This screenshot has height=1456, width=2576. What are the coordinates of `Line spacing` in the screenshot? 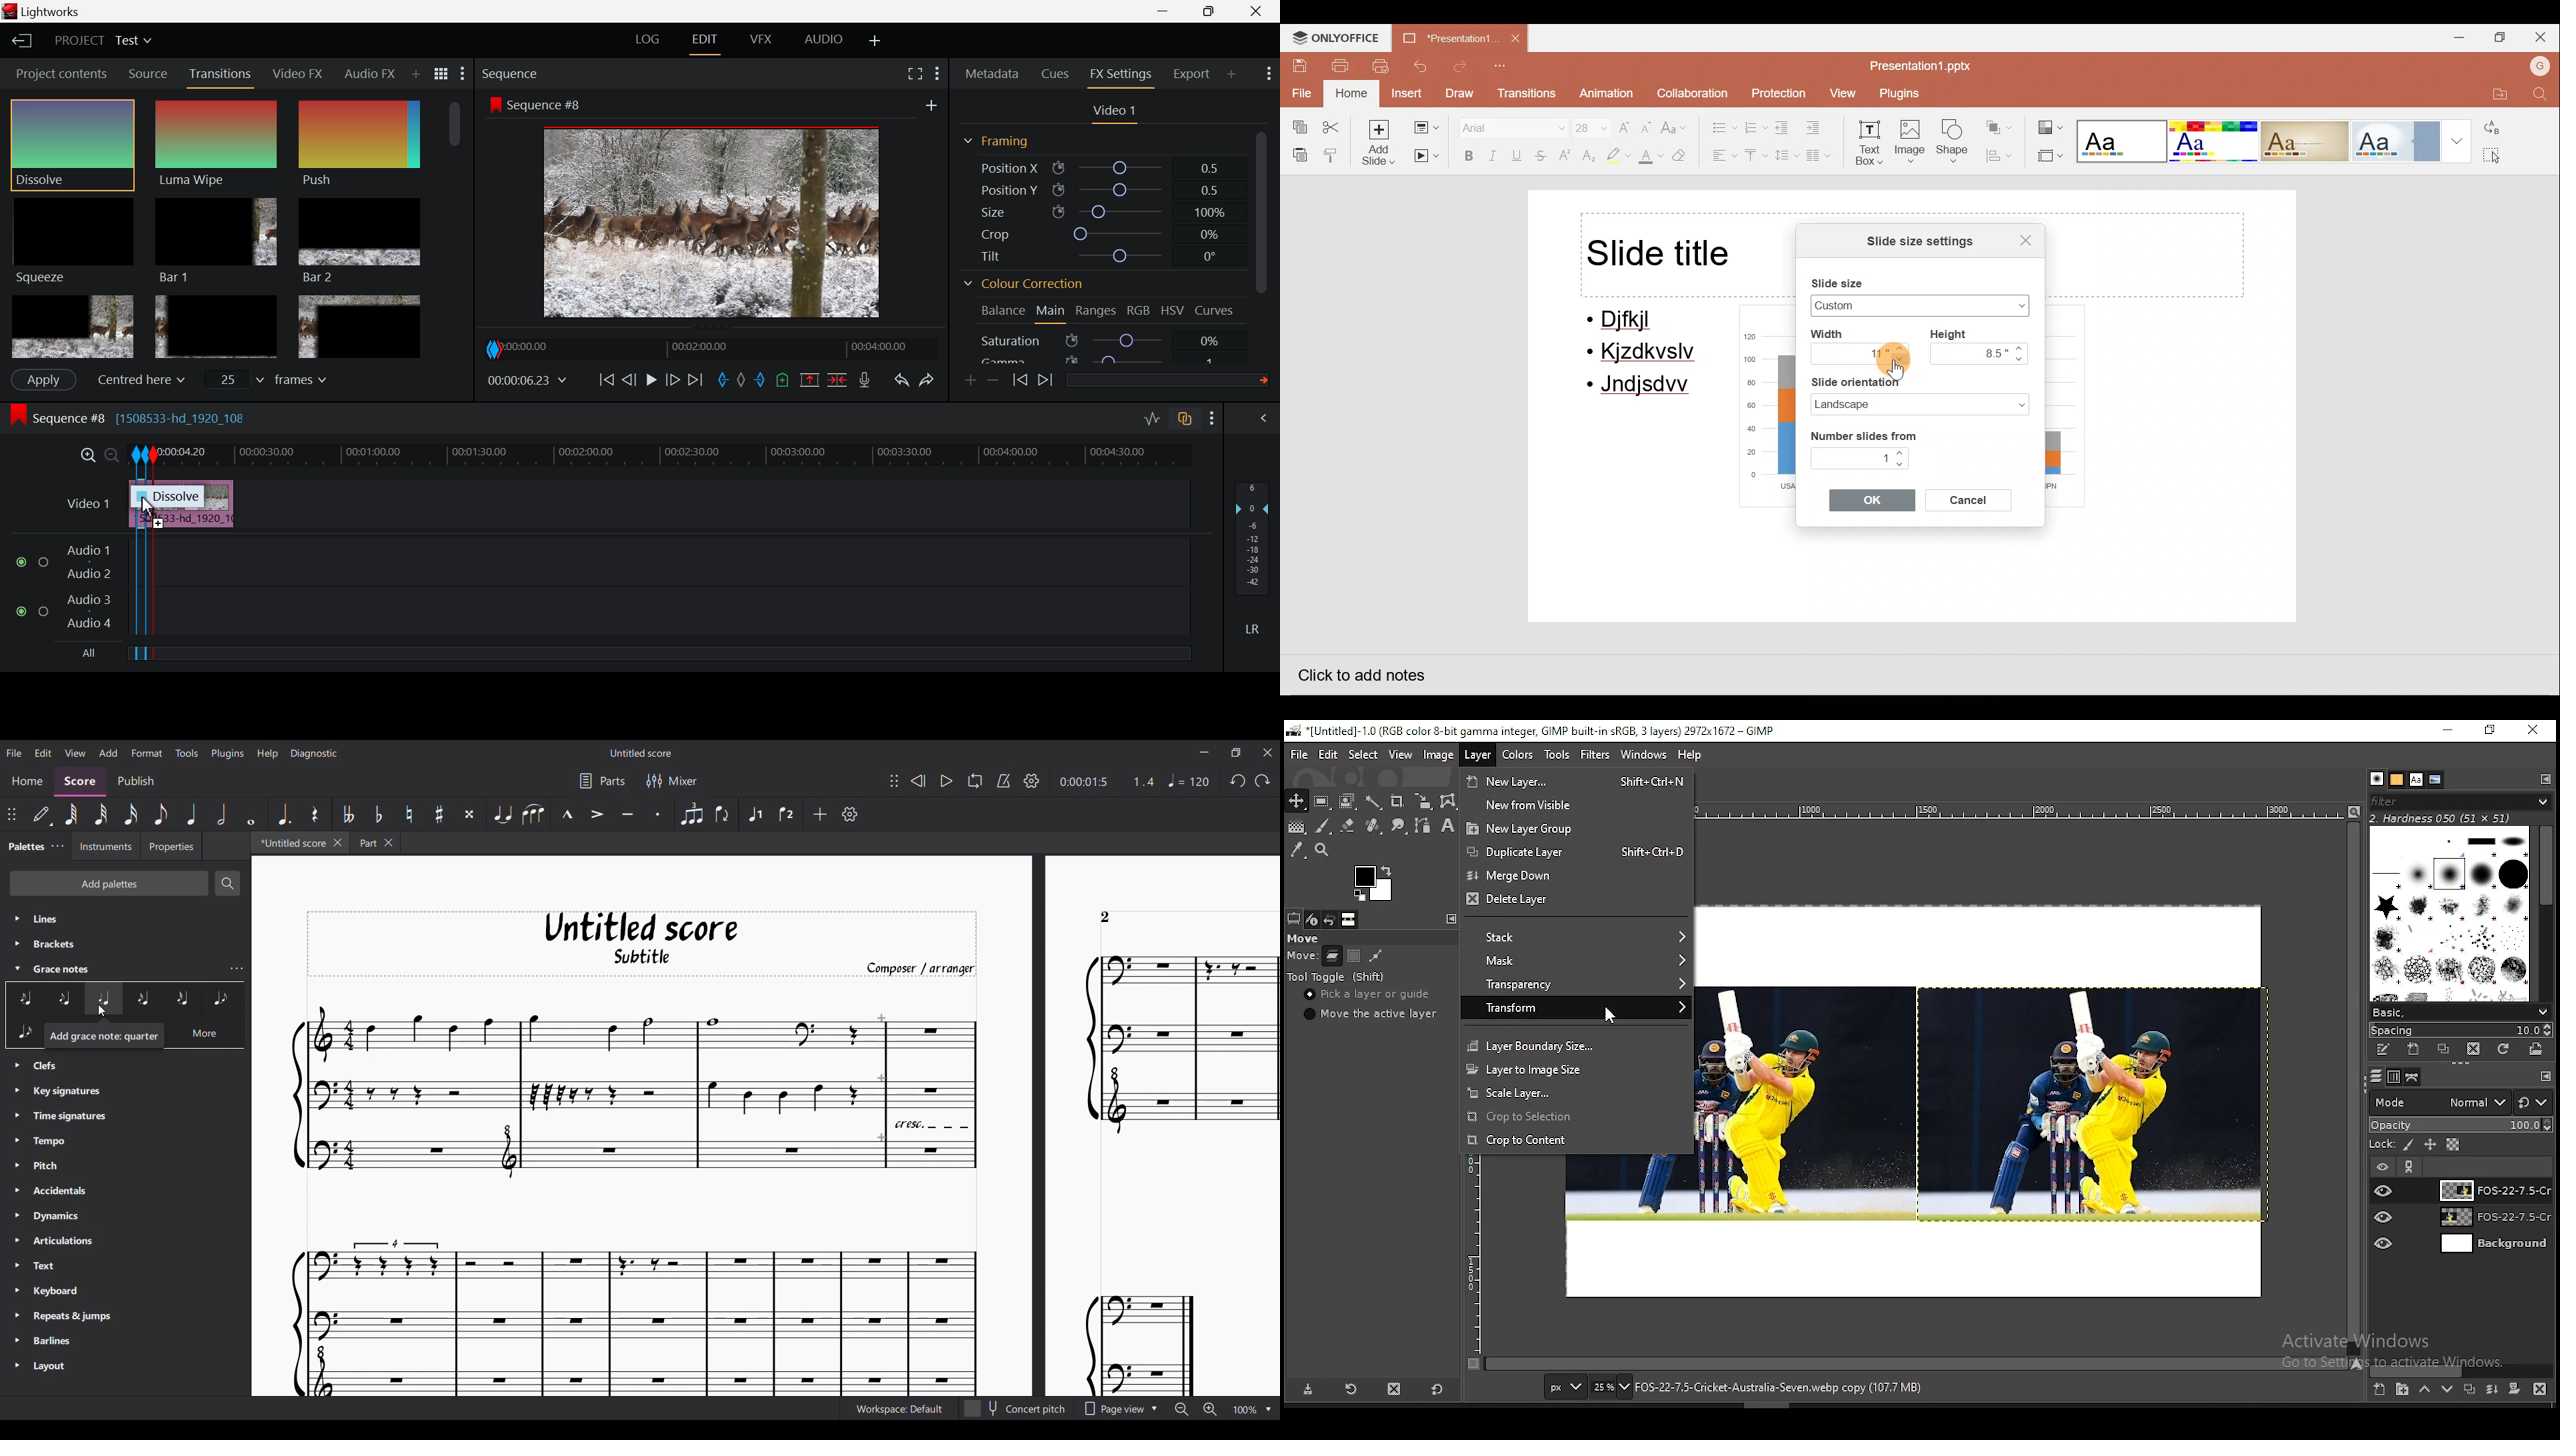 It's located at (1785, 155).